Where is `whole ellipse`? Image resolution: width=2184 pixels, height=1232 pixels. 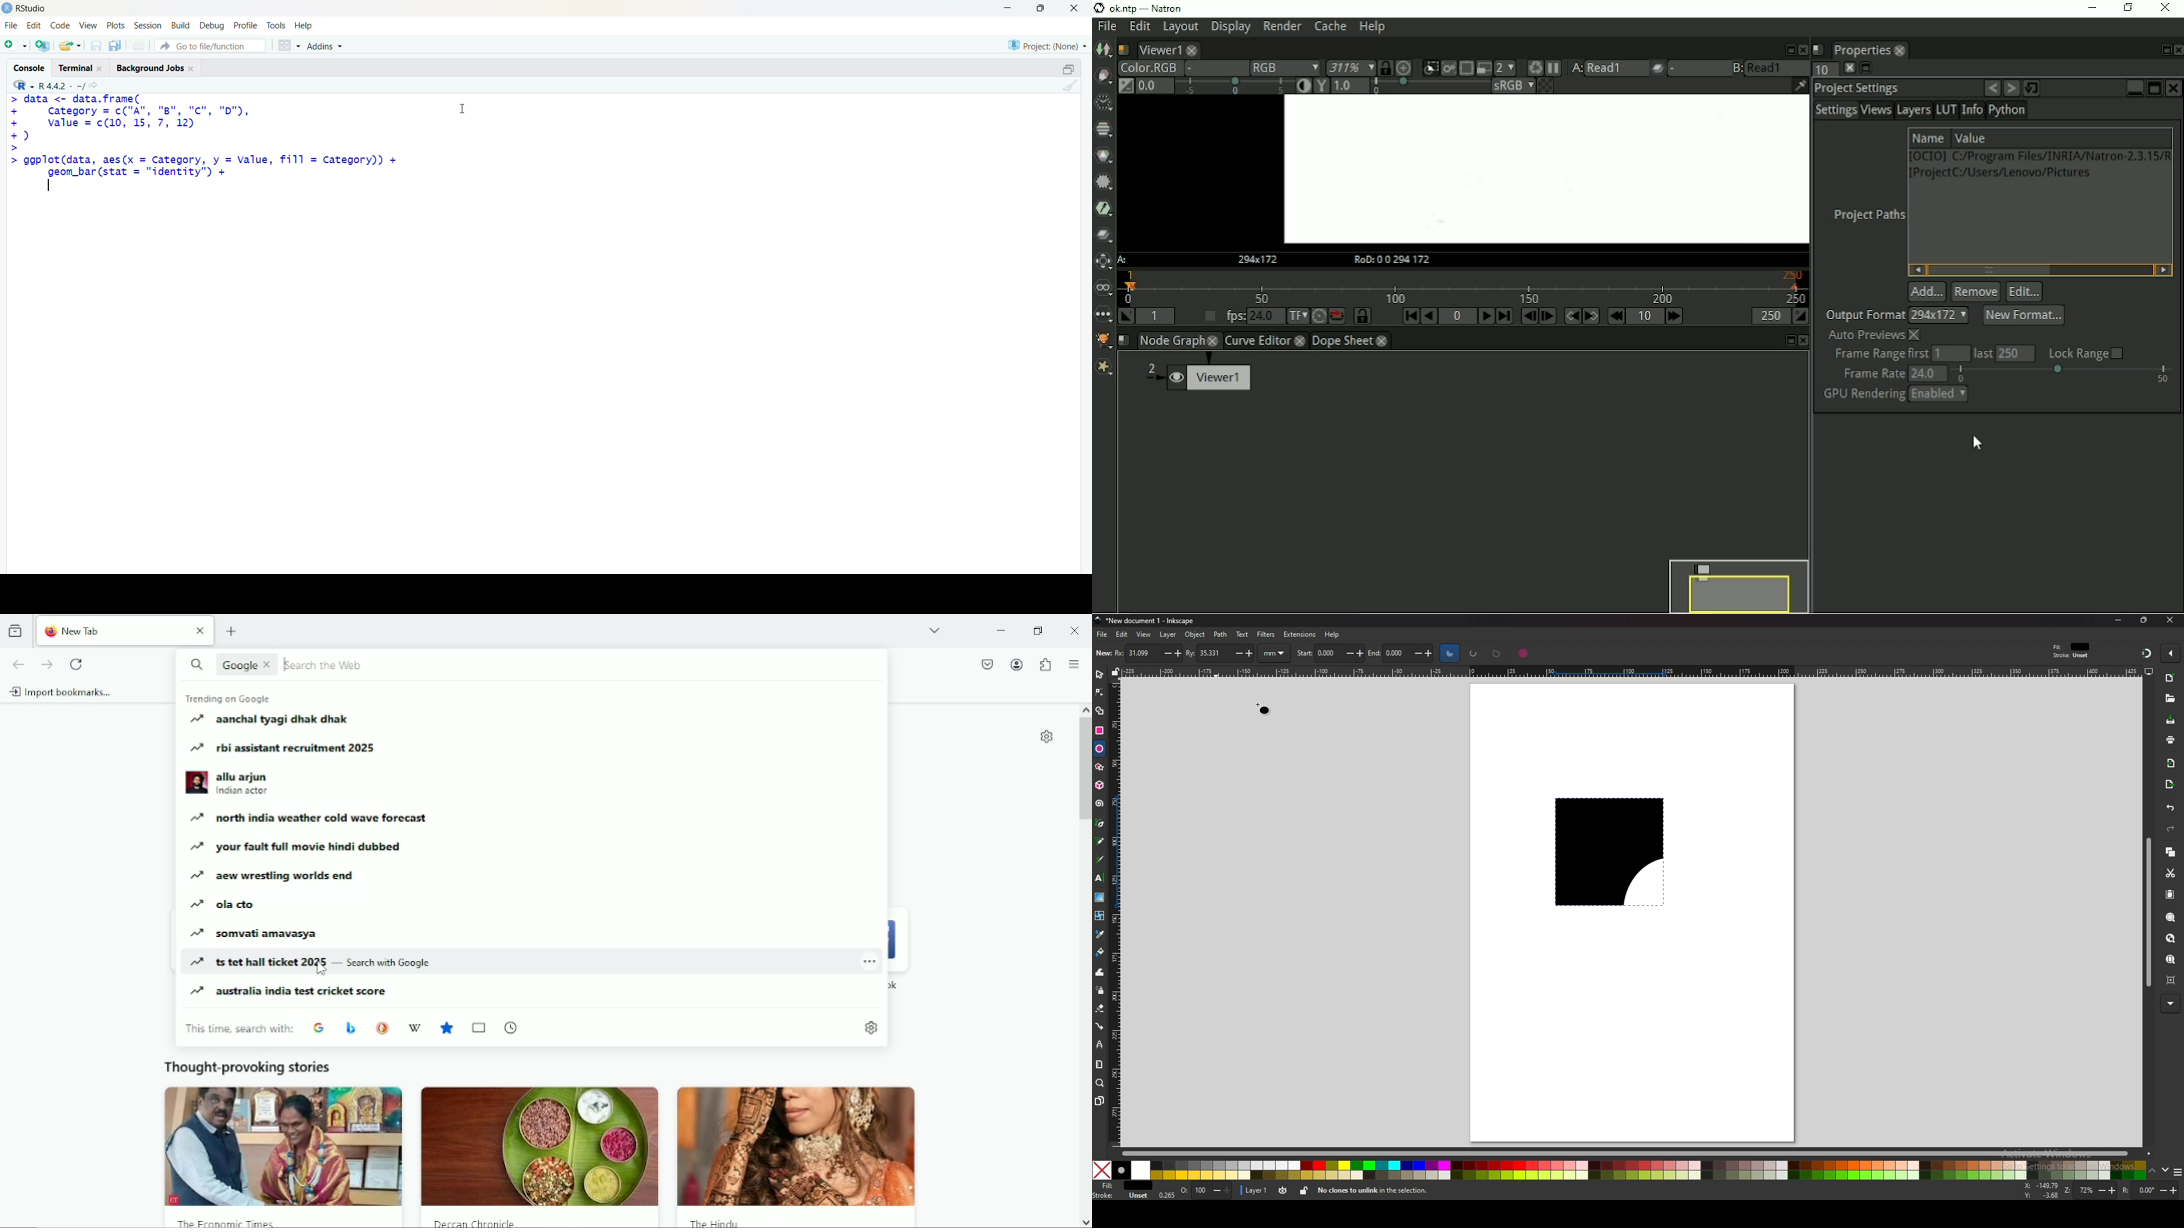 whole ellipse is located at coordinates (1525, 653).